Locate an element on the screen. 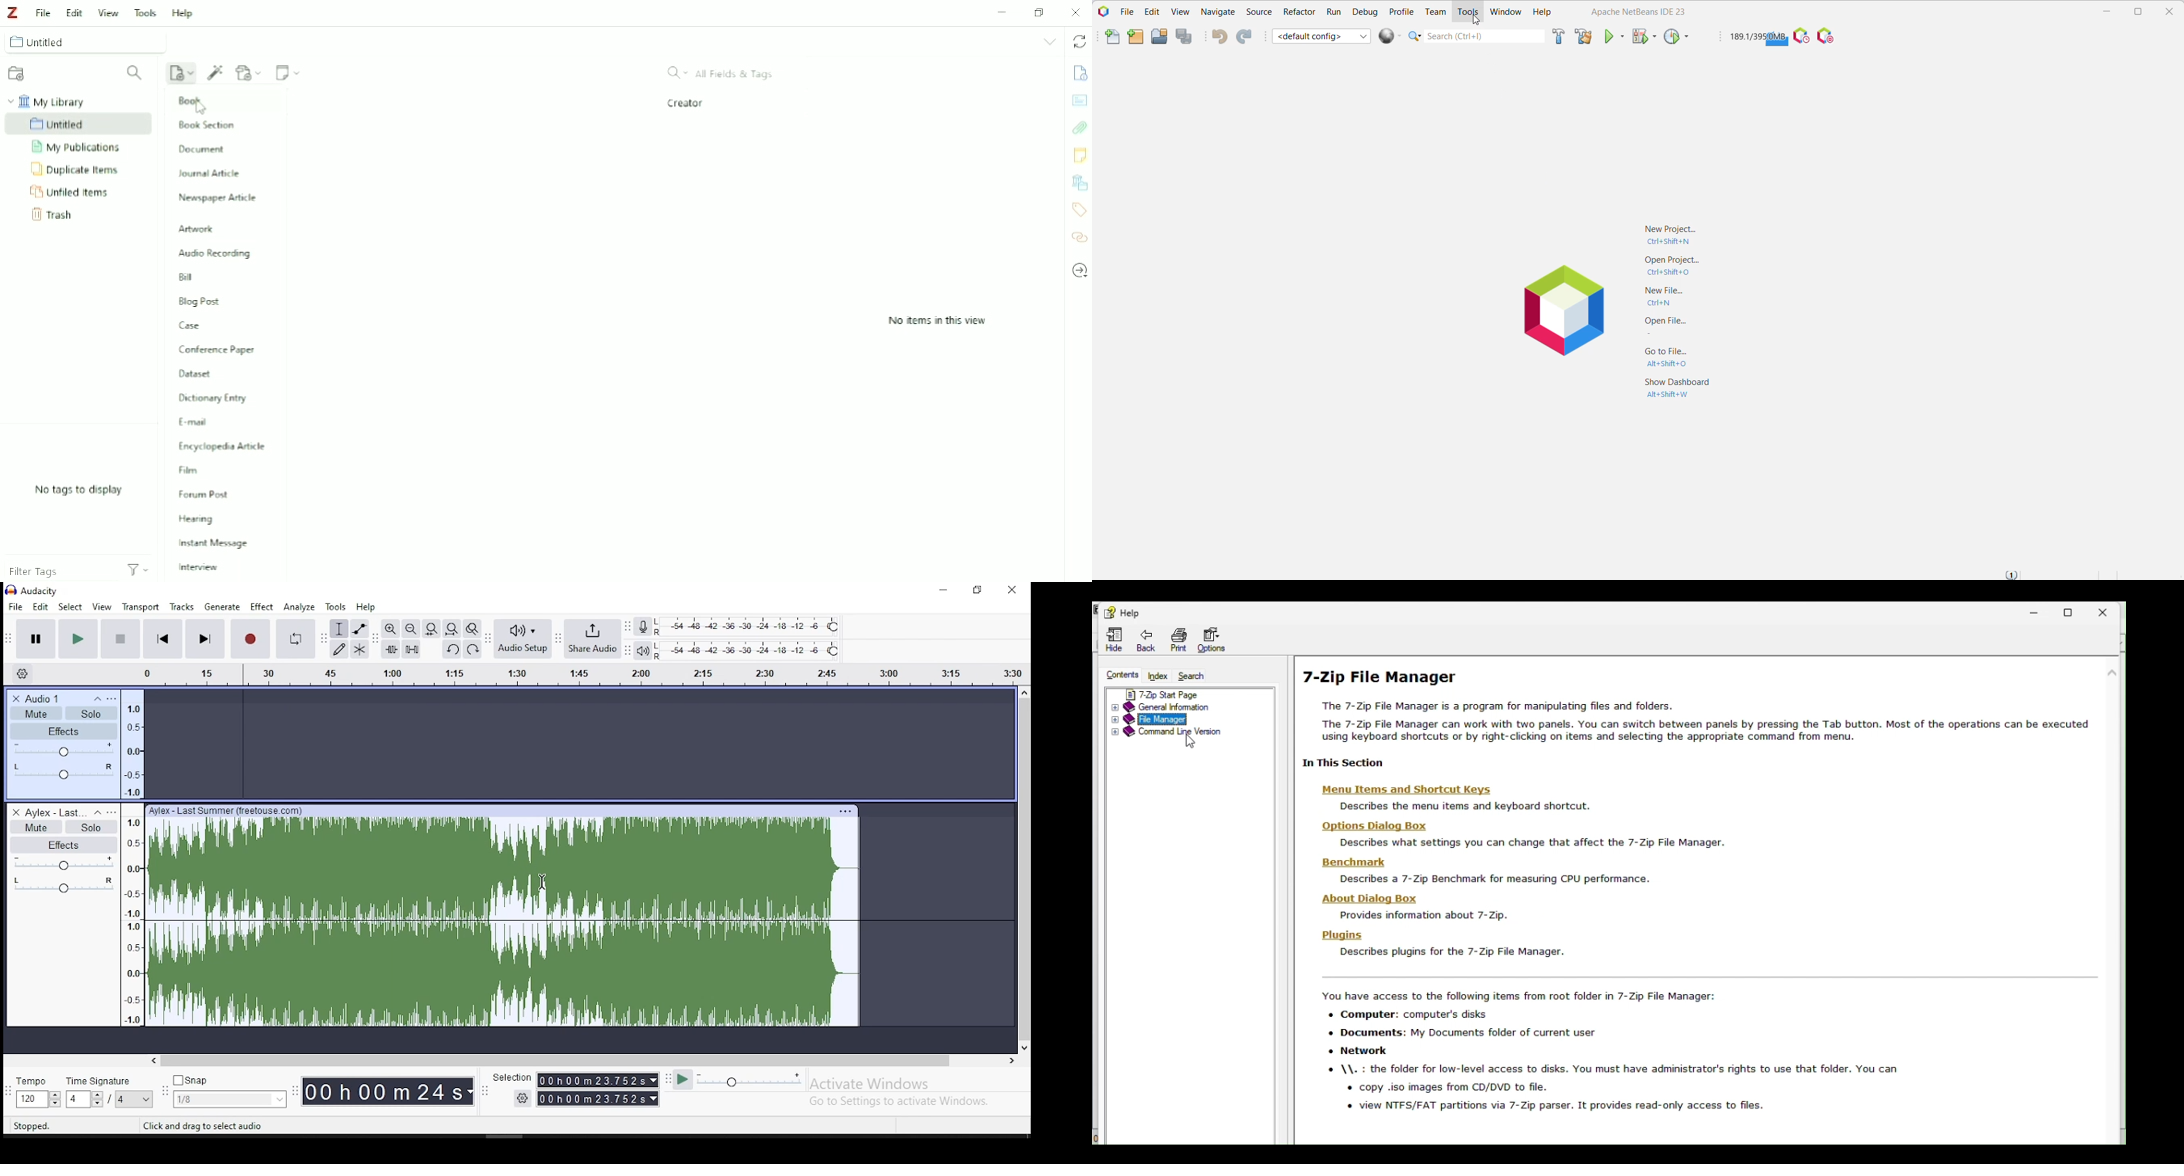 The width and height of the screenshot is (2184, 1176). Case is located at coordinates (191, 326).